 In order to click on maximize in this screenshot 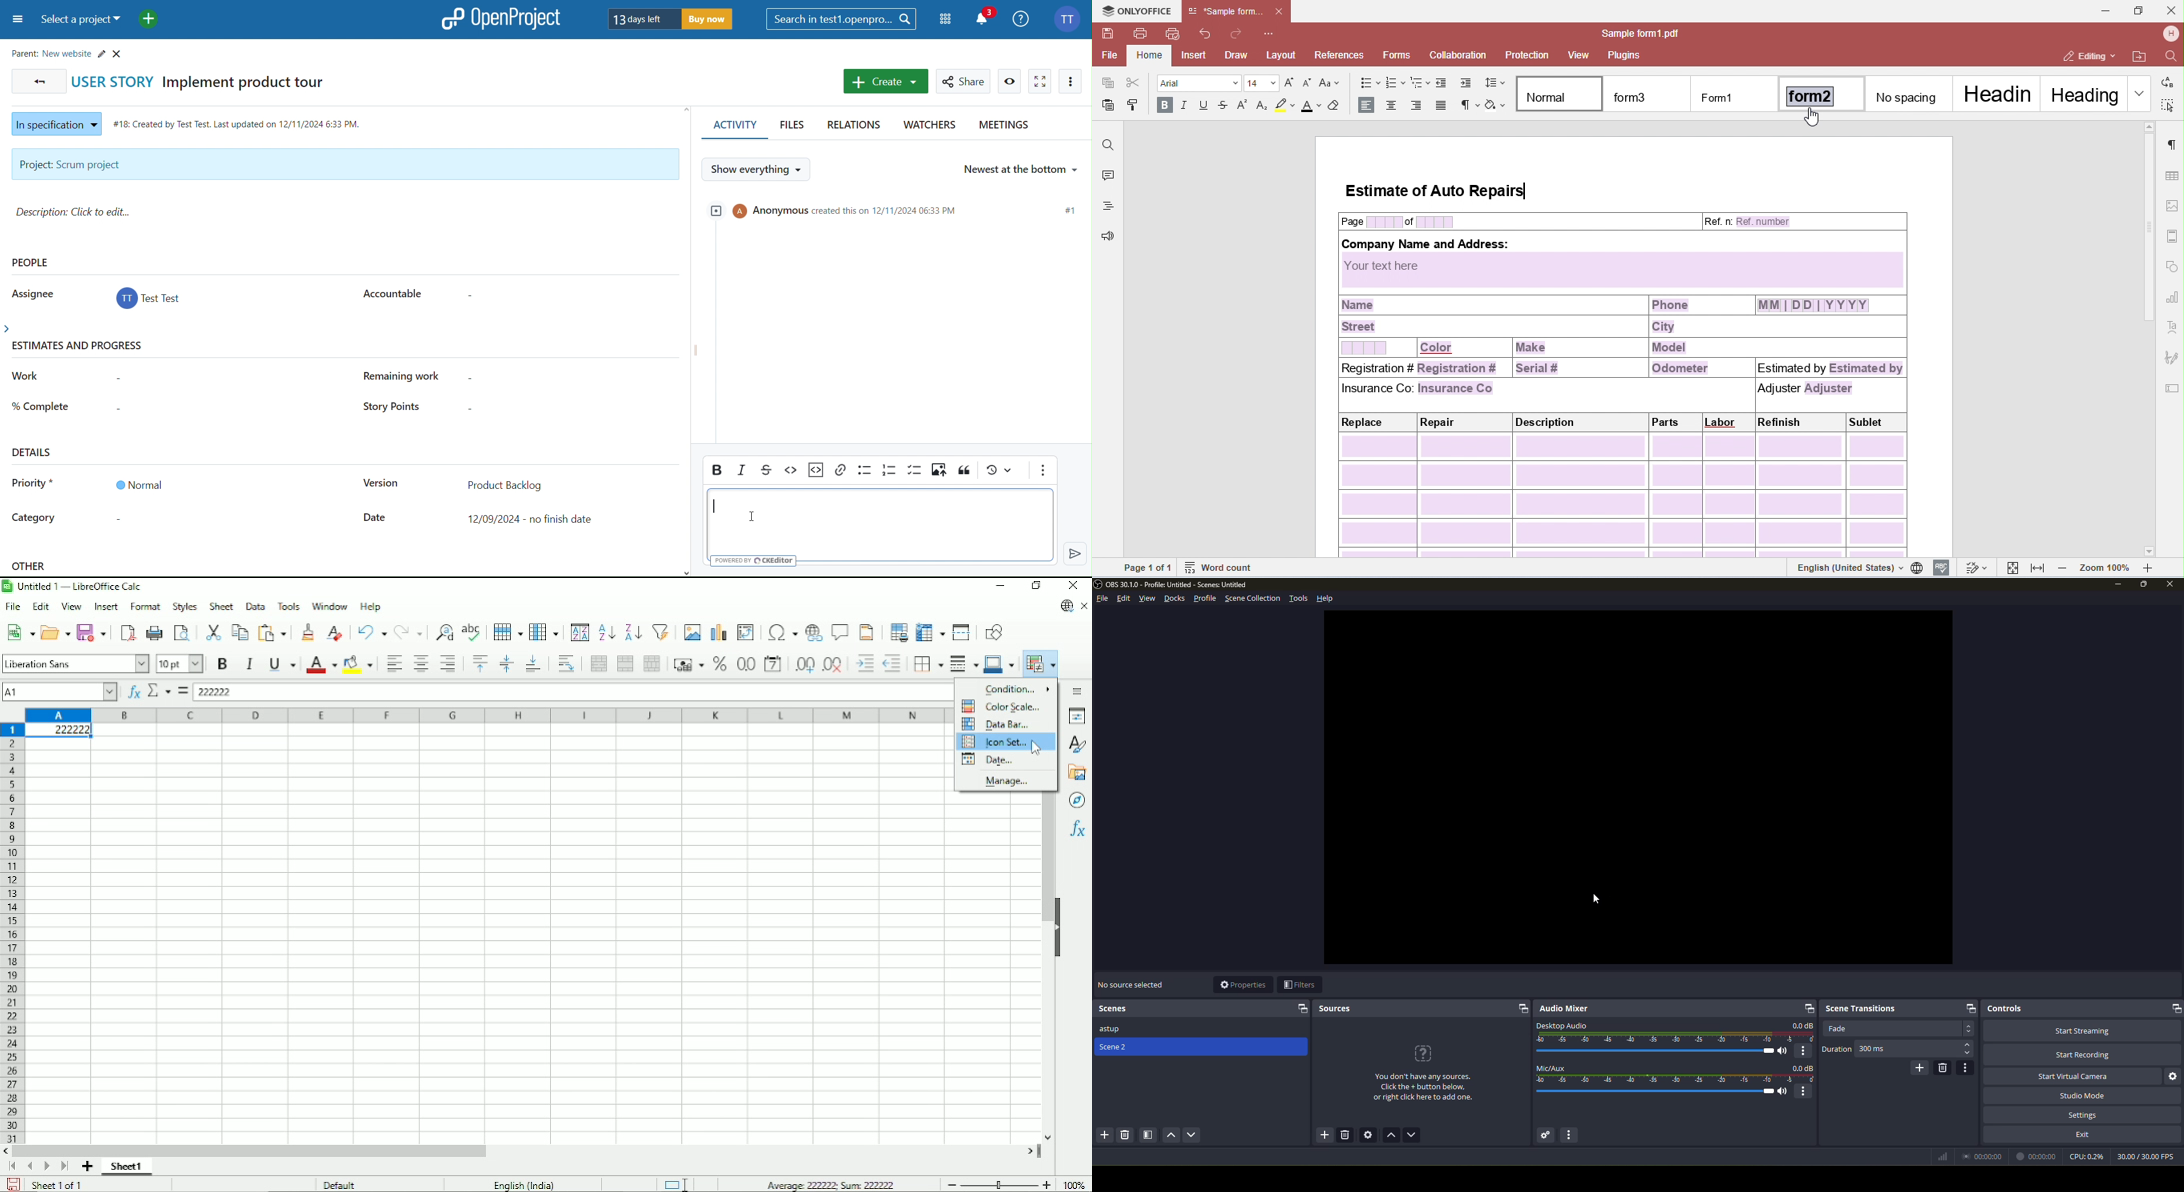, I will do `click(2144, 585)`.